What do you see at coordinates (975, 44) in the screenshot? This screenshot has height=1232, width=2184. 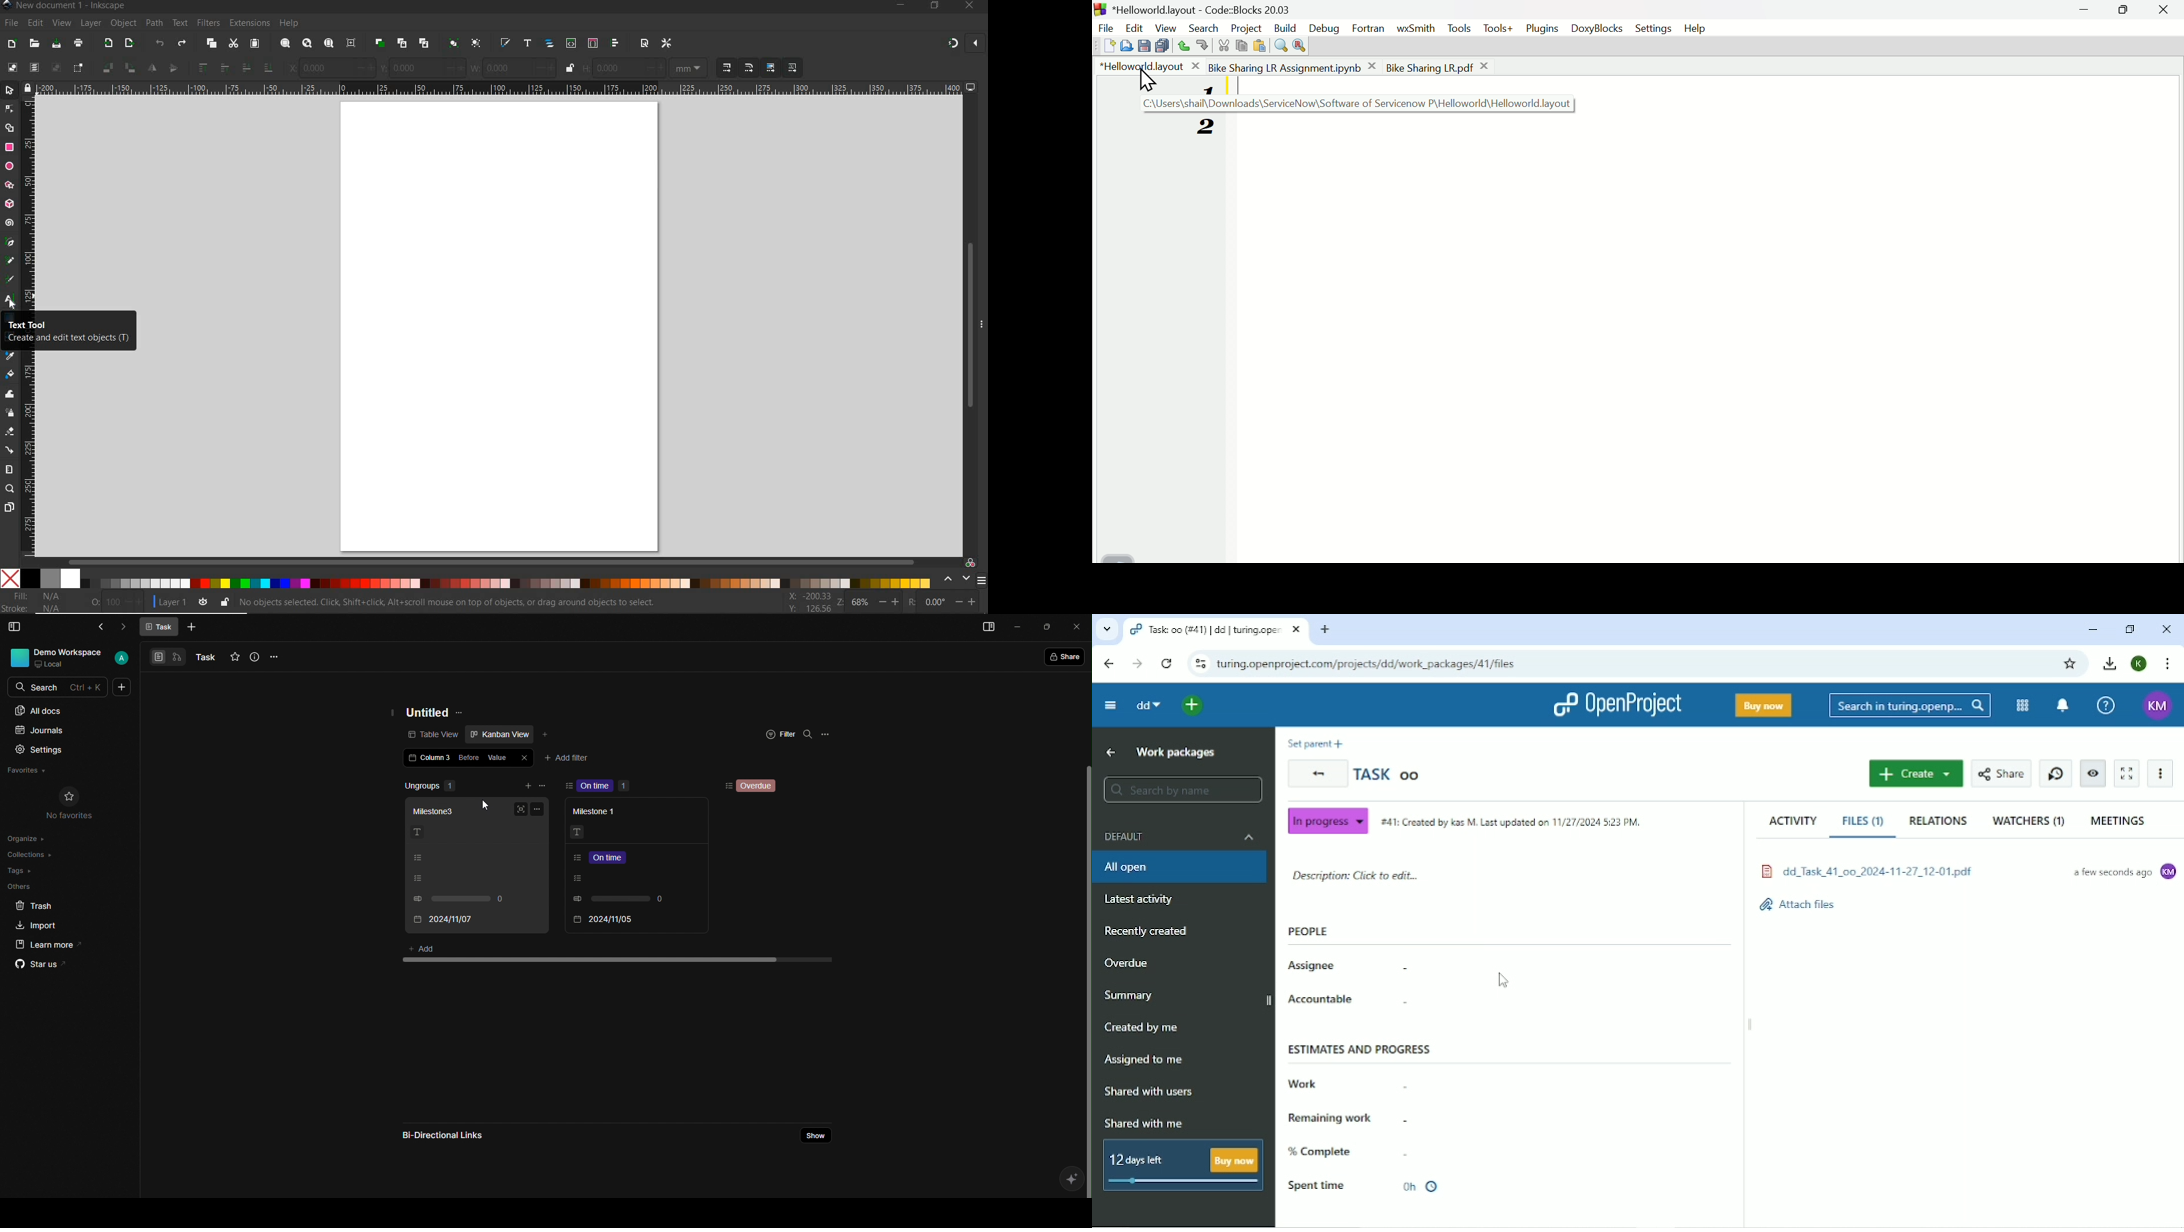 I see `close options` at bounding box center [975, 44].